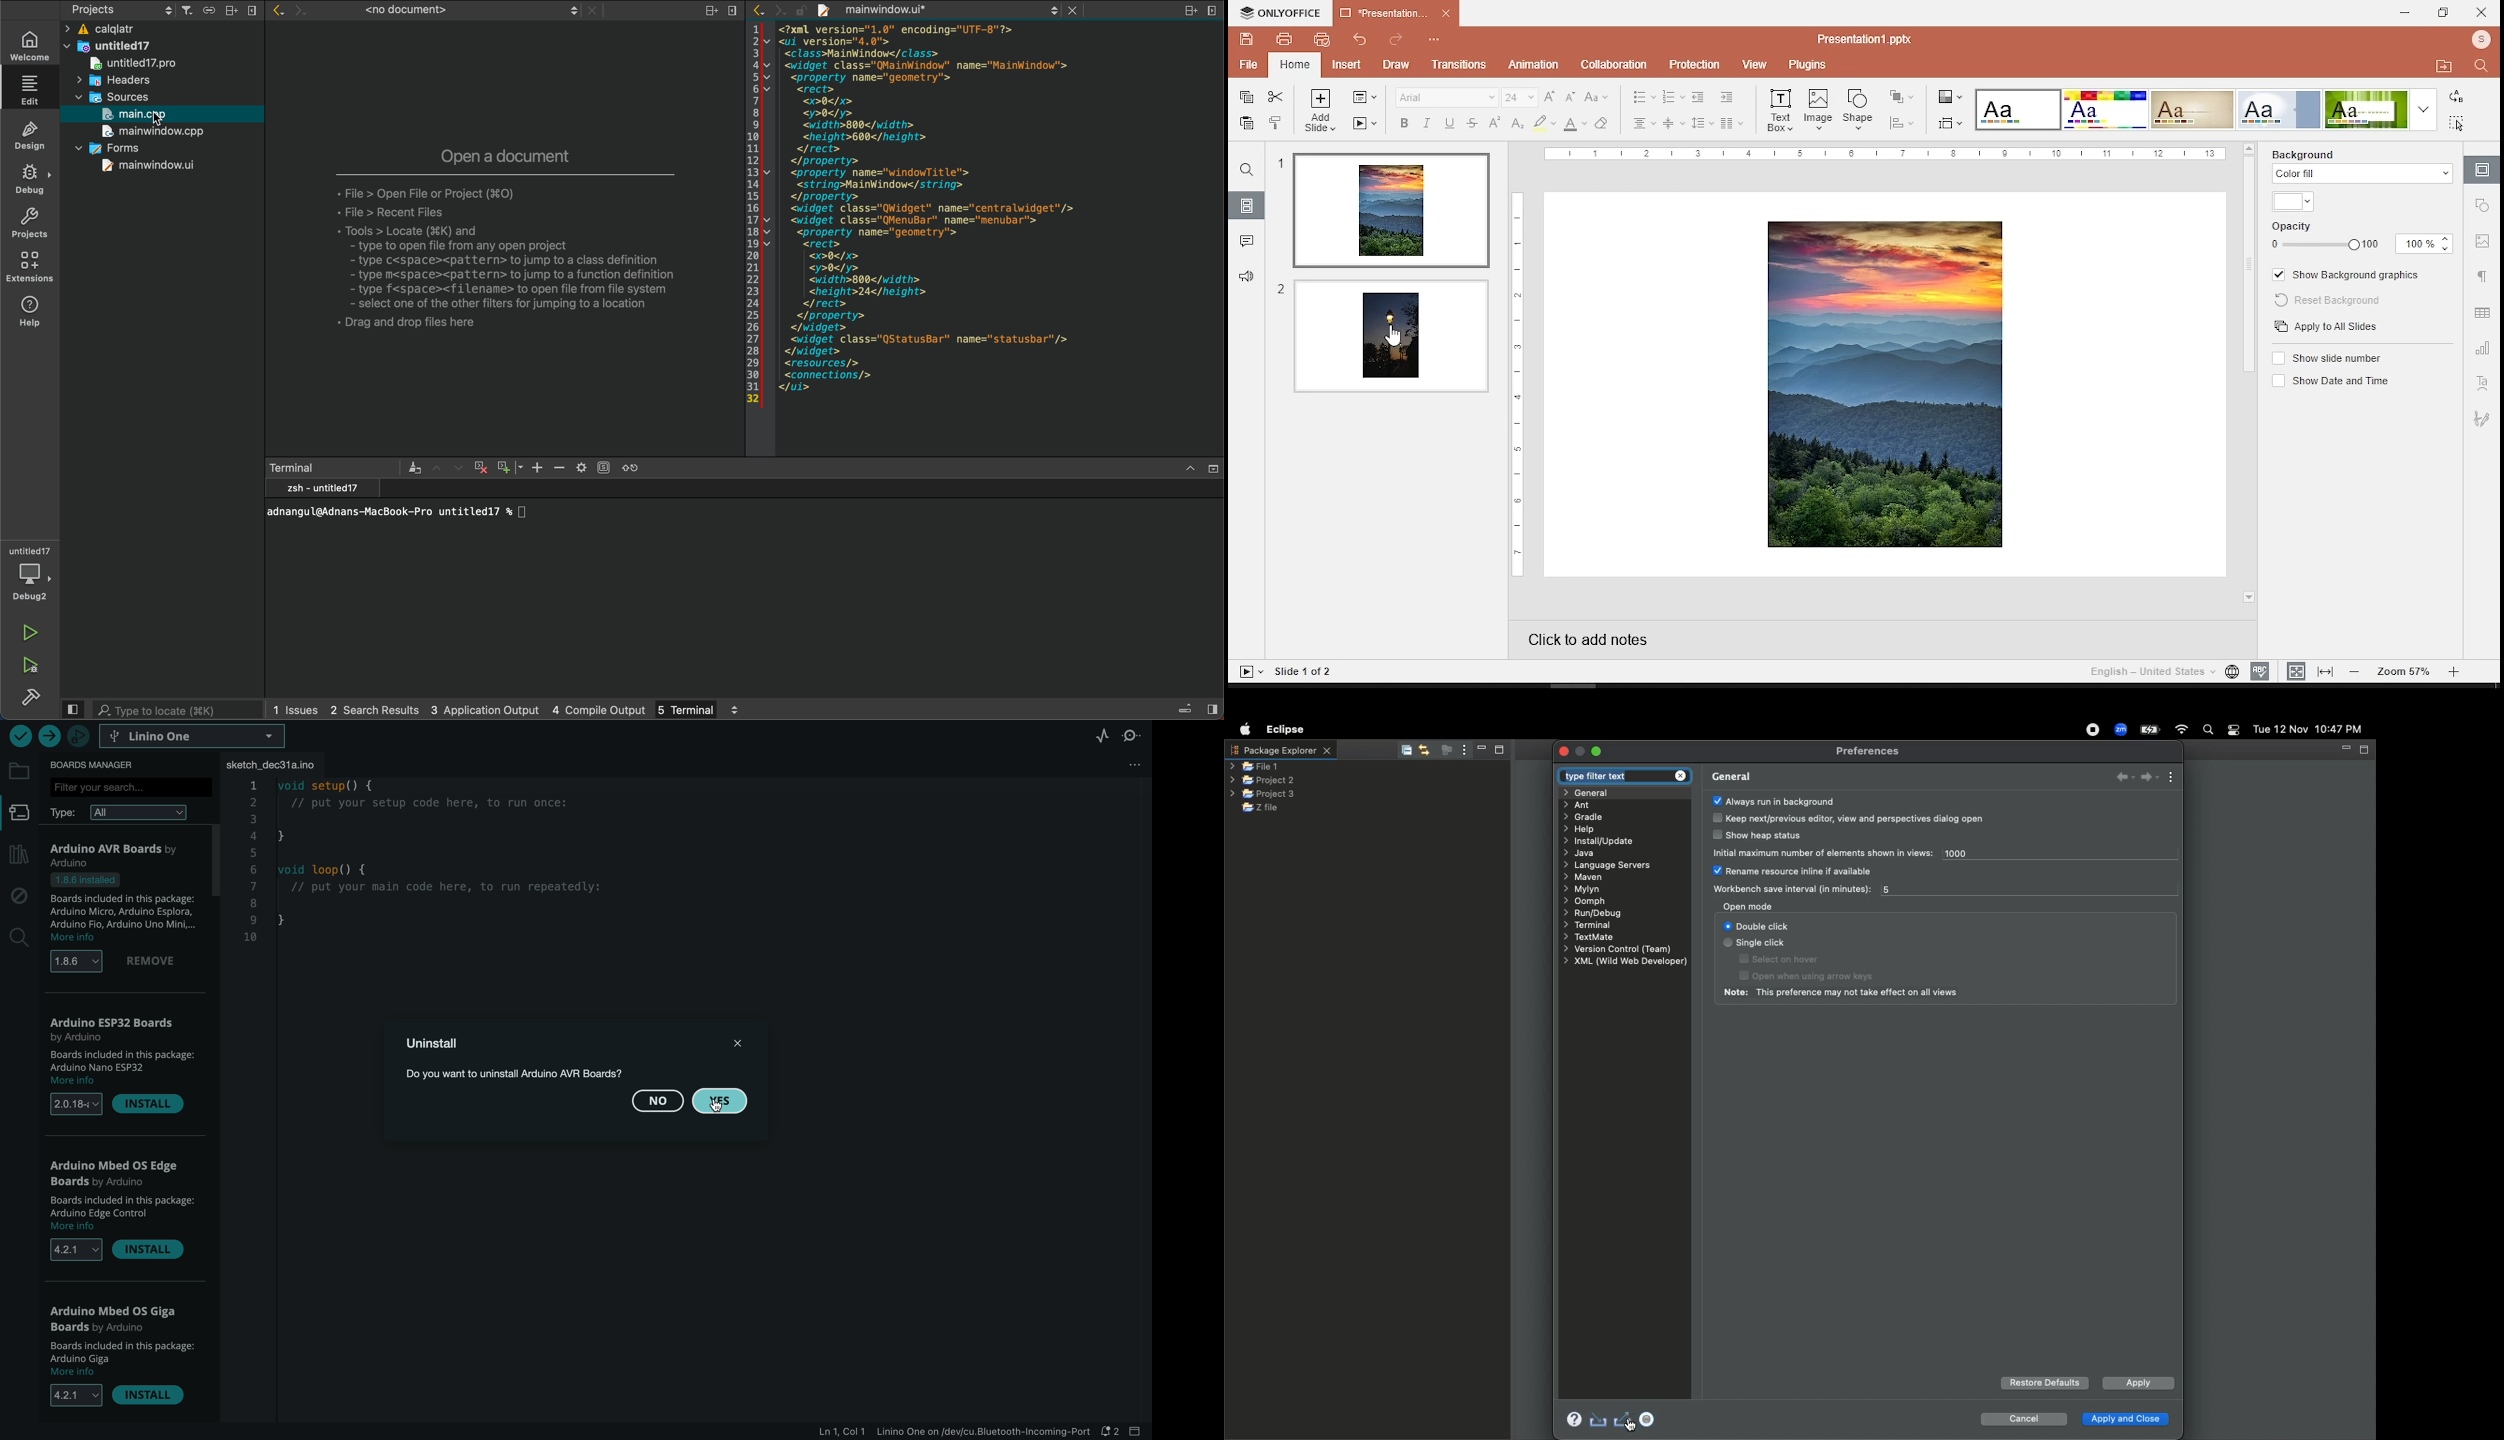  Describe the element at coordinates (1900, 123) in the screenshot. I see `align shapes` at that location.